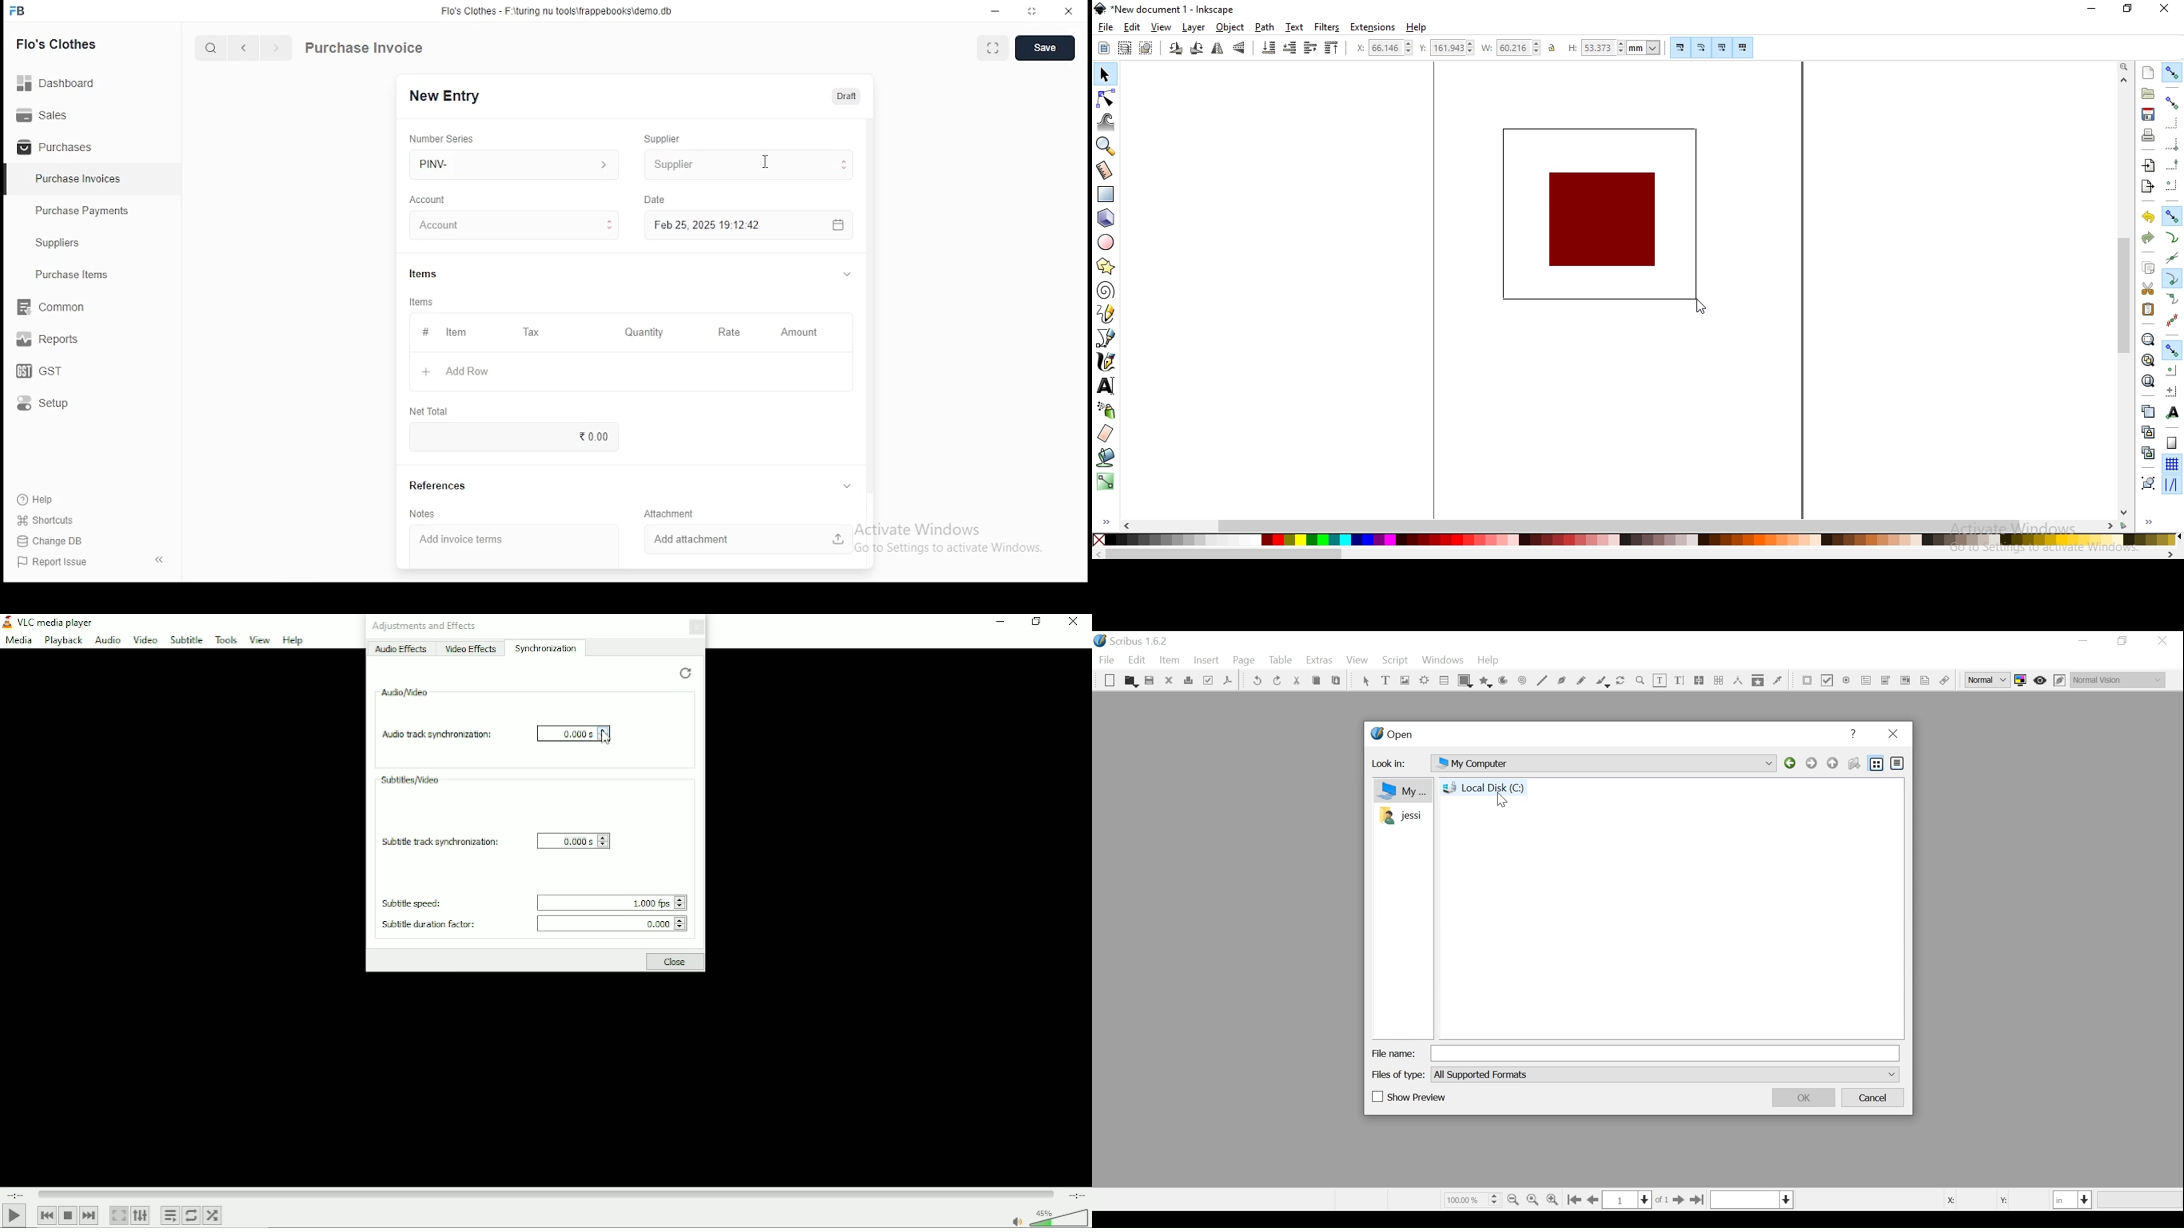  Describe the element at coordinates (1071, 622) in the screenshot. I see `Close` at that location.